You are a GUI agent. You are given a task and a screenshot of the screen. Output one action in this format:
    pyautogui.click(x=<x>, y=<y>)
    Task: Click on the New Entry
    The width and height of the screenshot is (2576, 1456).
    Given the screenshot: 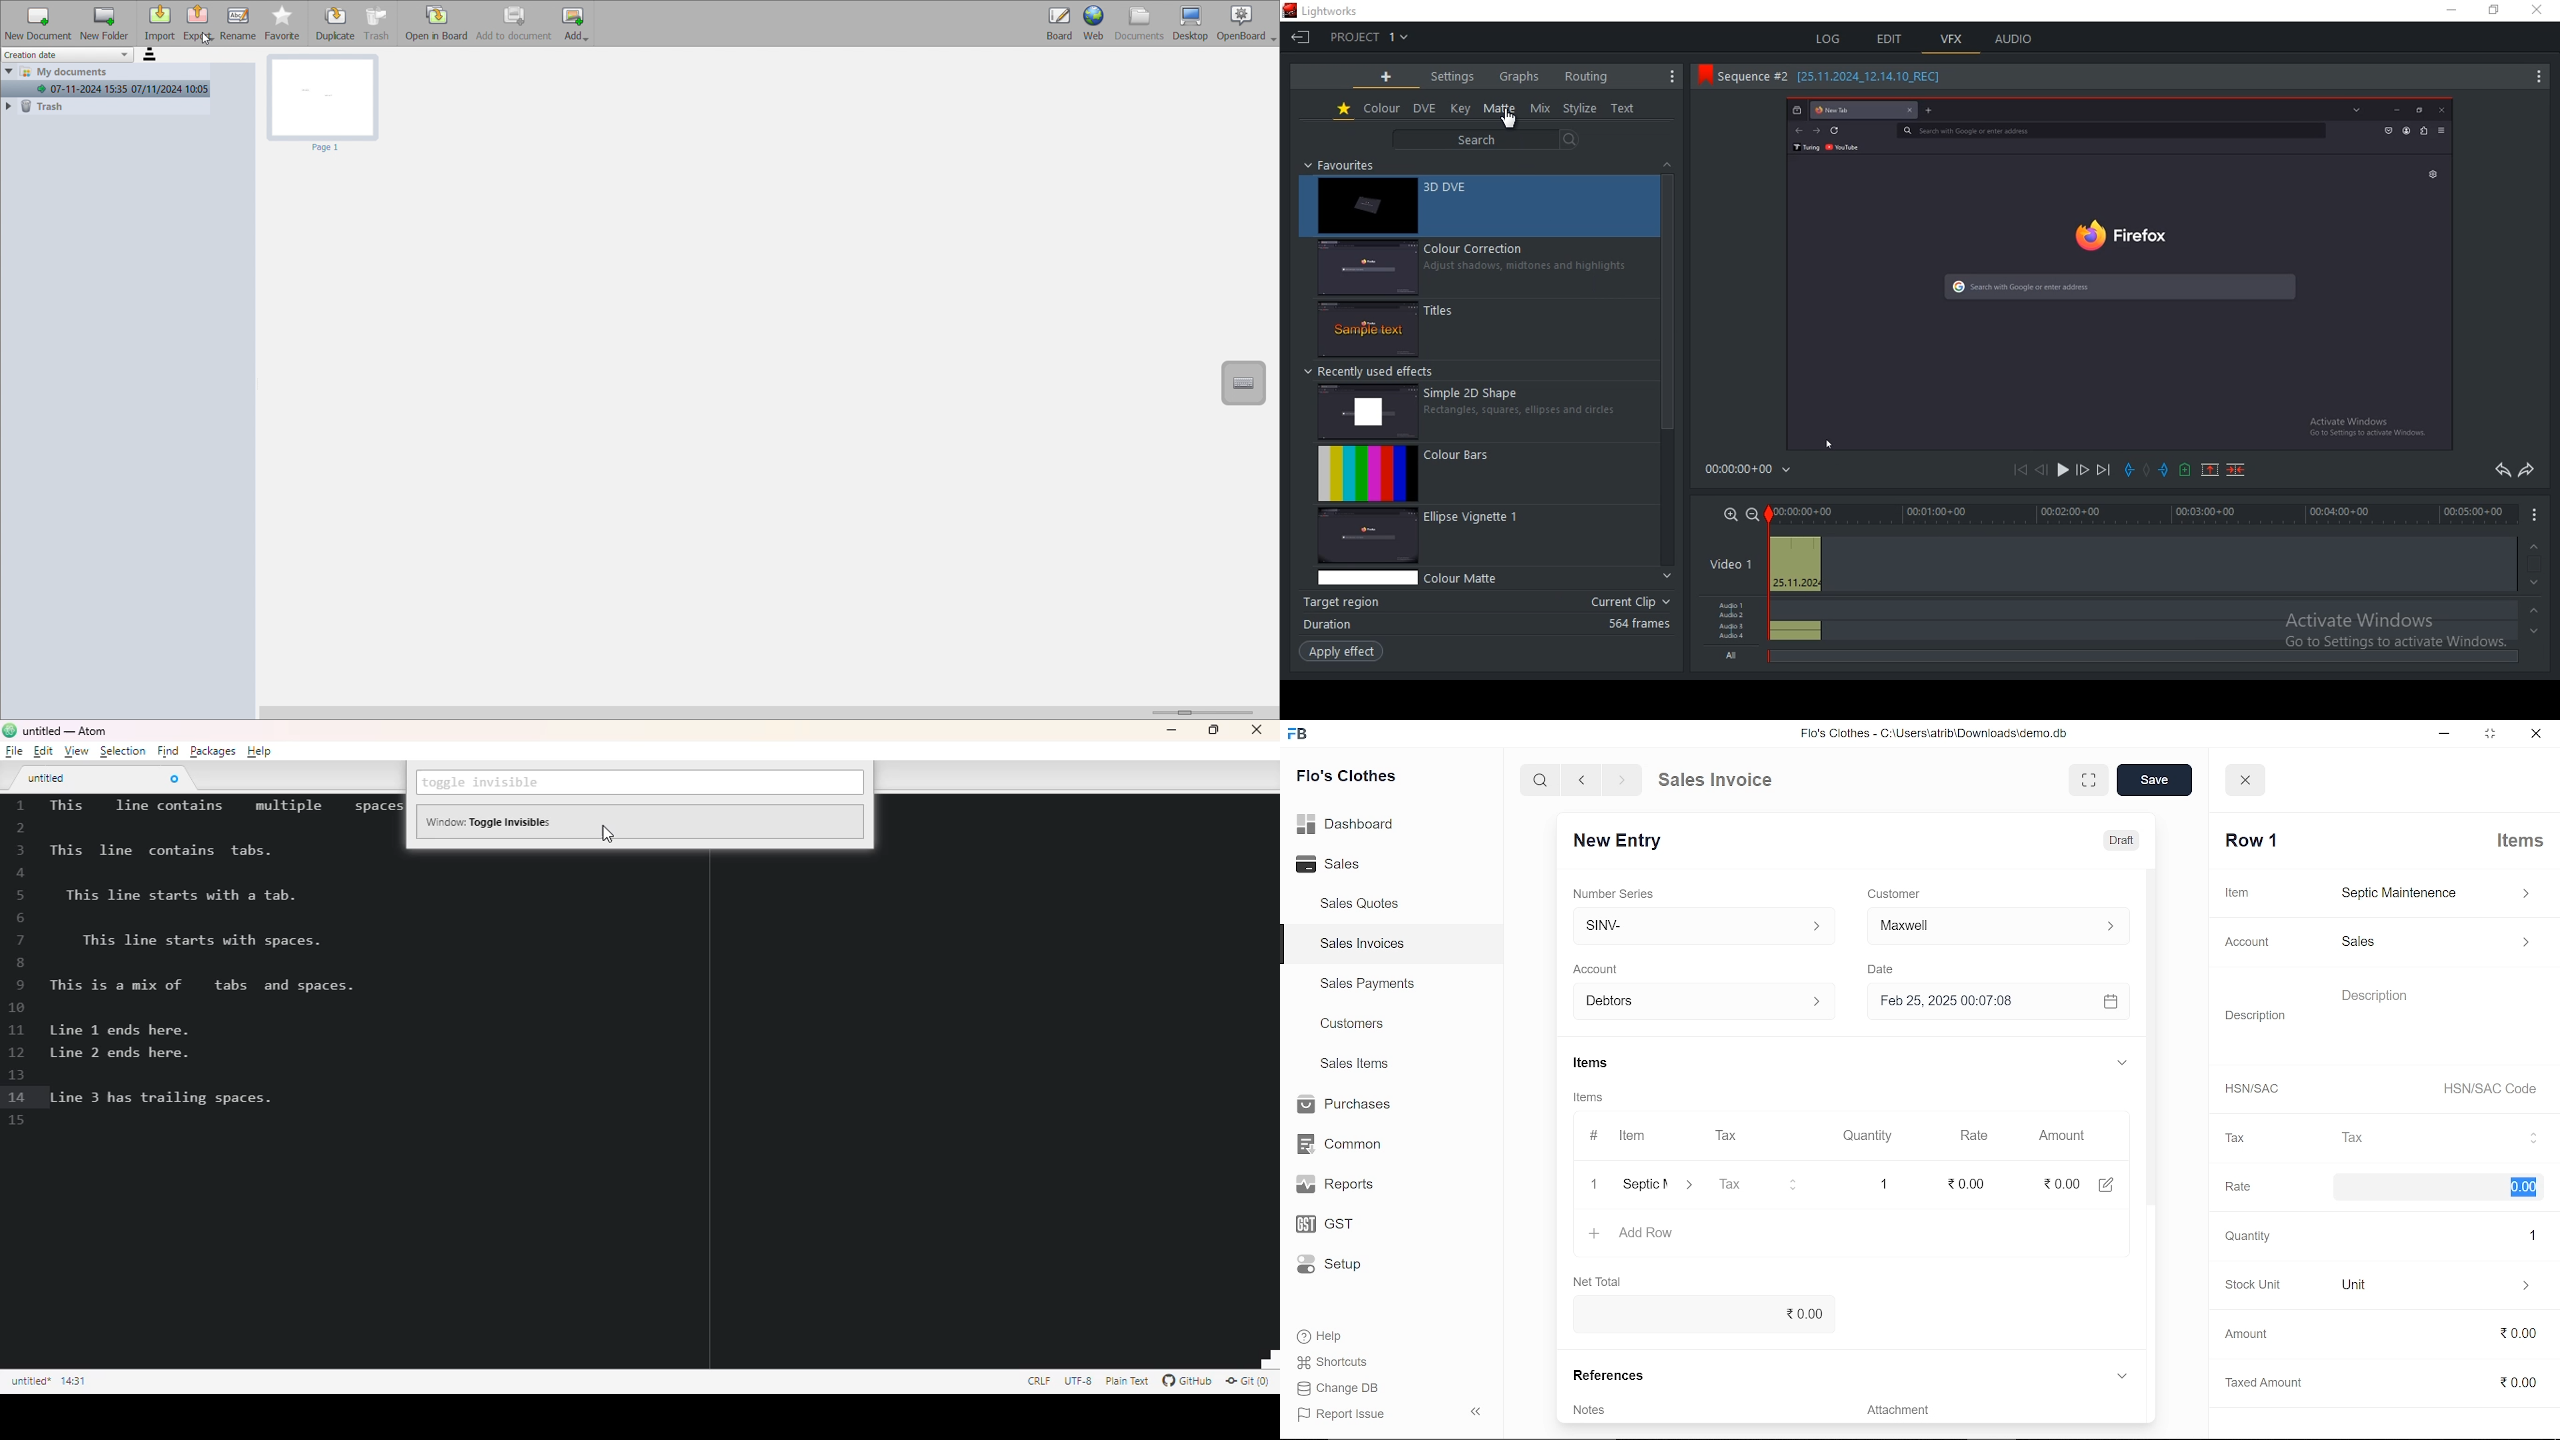 What is the action you would take?
    pyautogui.click(x=1629, y=843)
    